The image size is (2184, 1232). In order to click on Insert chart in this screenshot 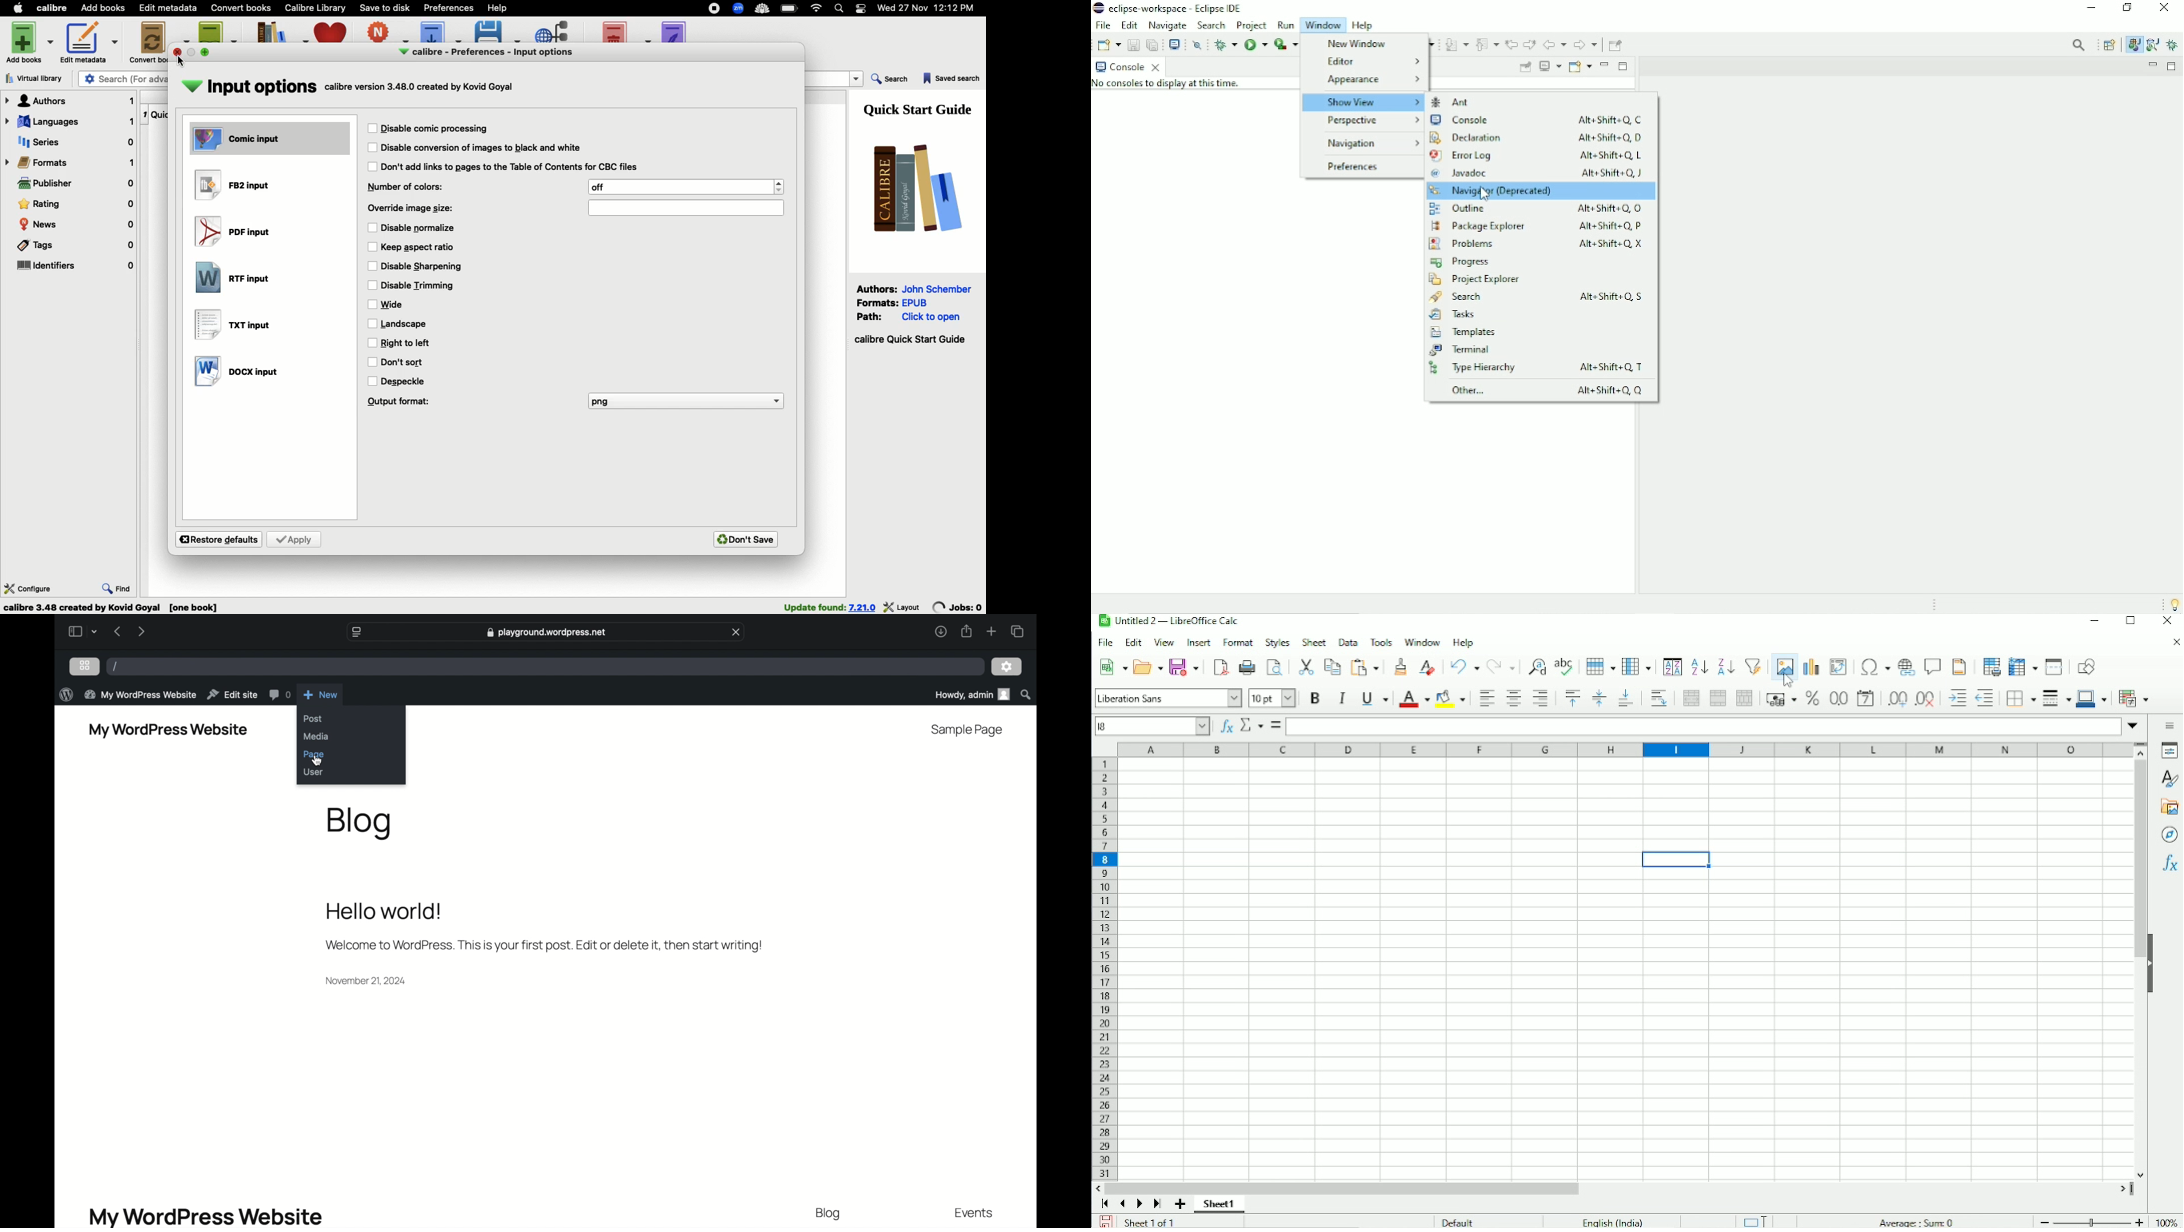, I will do `click(1810, 663)`.